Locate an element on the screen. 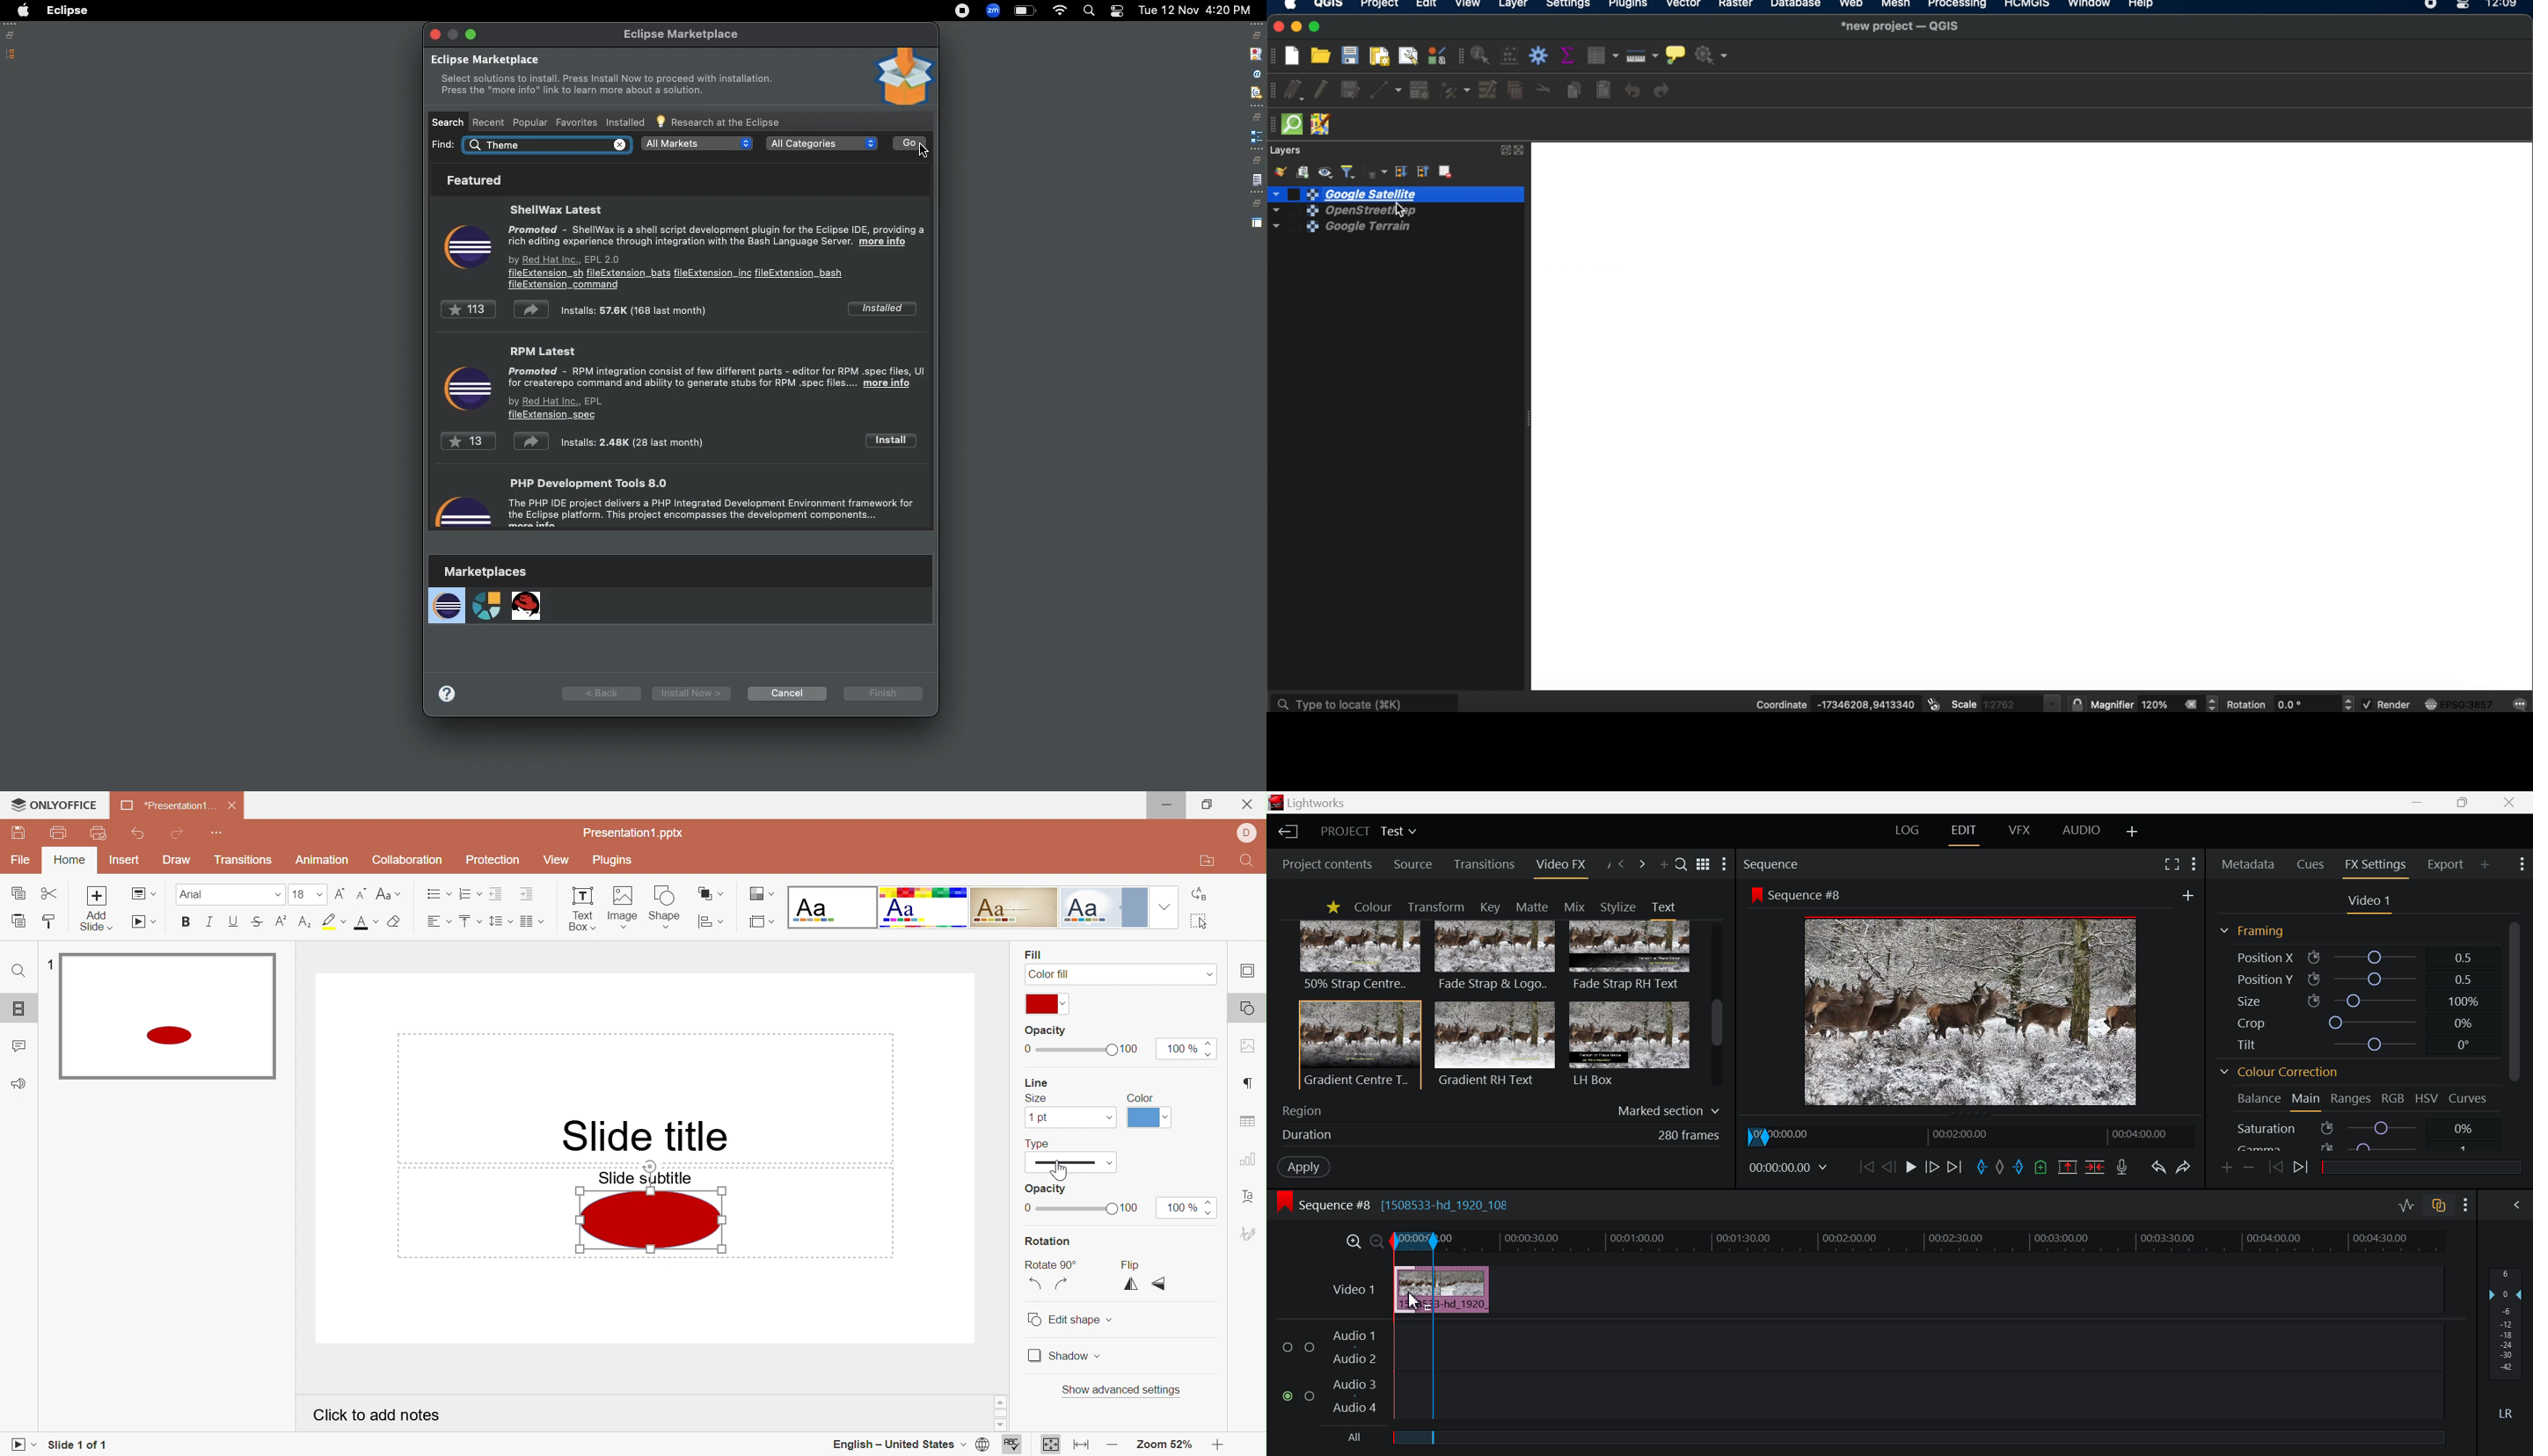 Image resolution: width=2548 pixels, height=1456 pixels. Add Layout is located at coordinates (2133, 831).